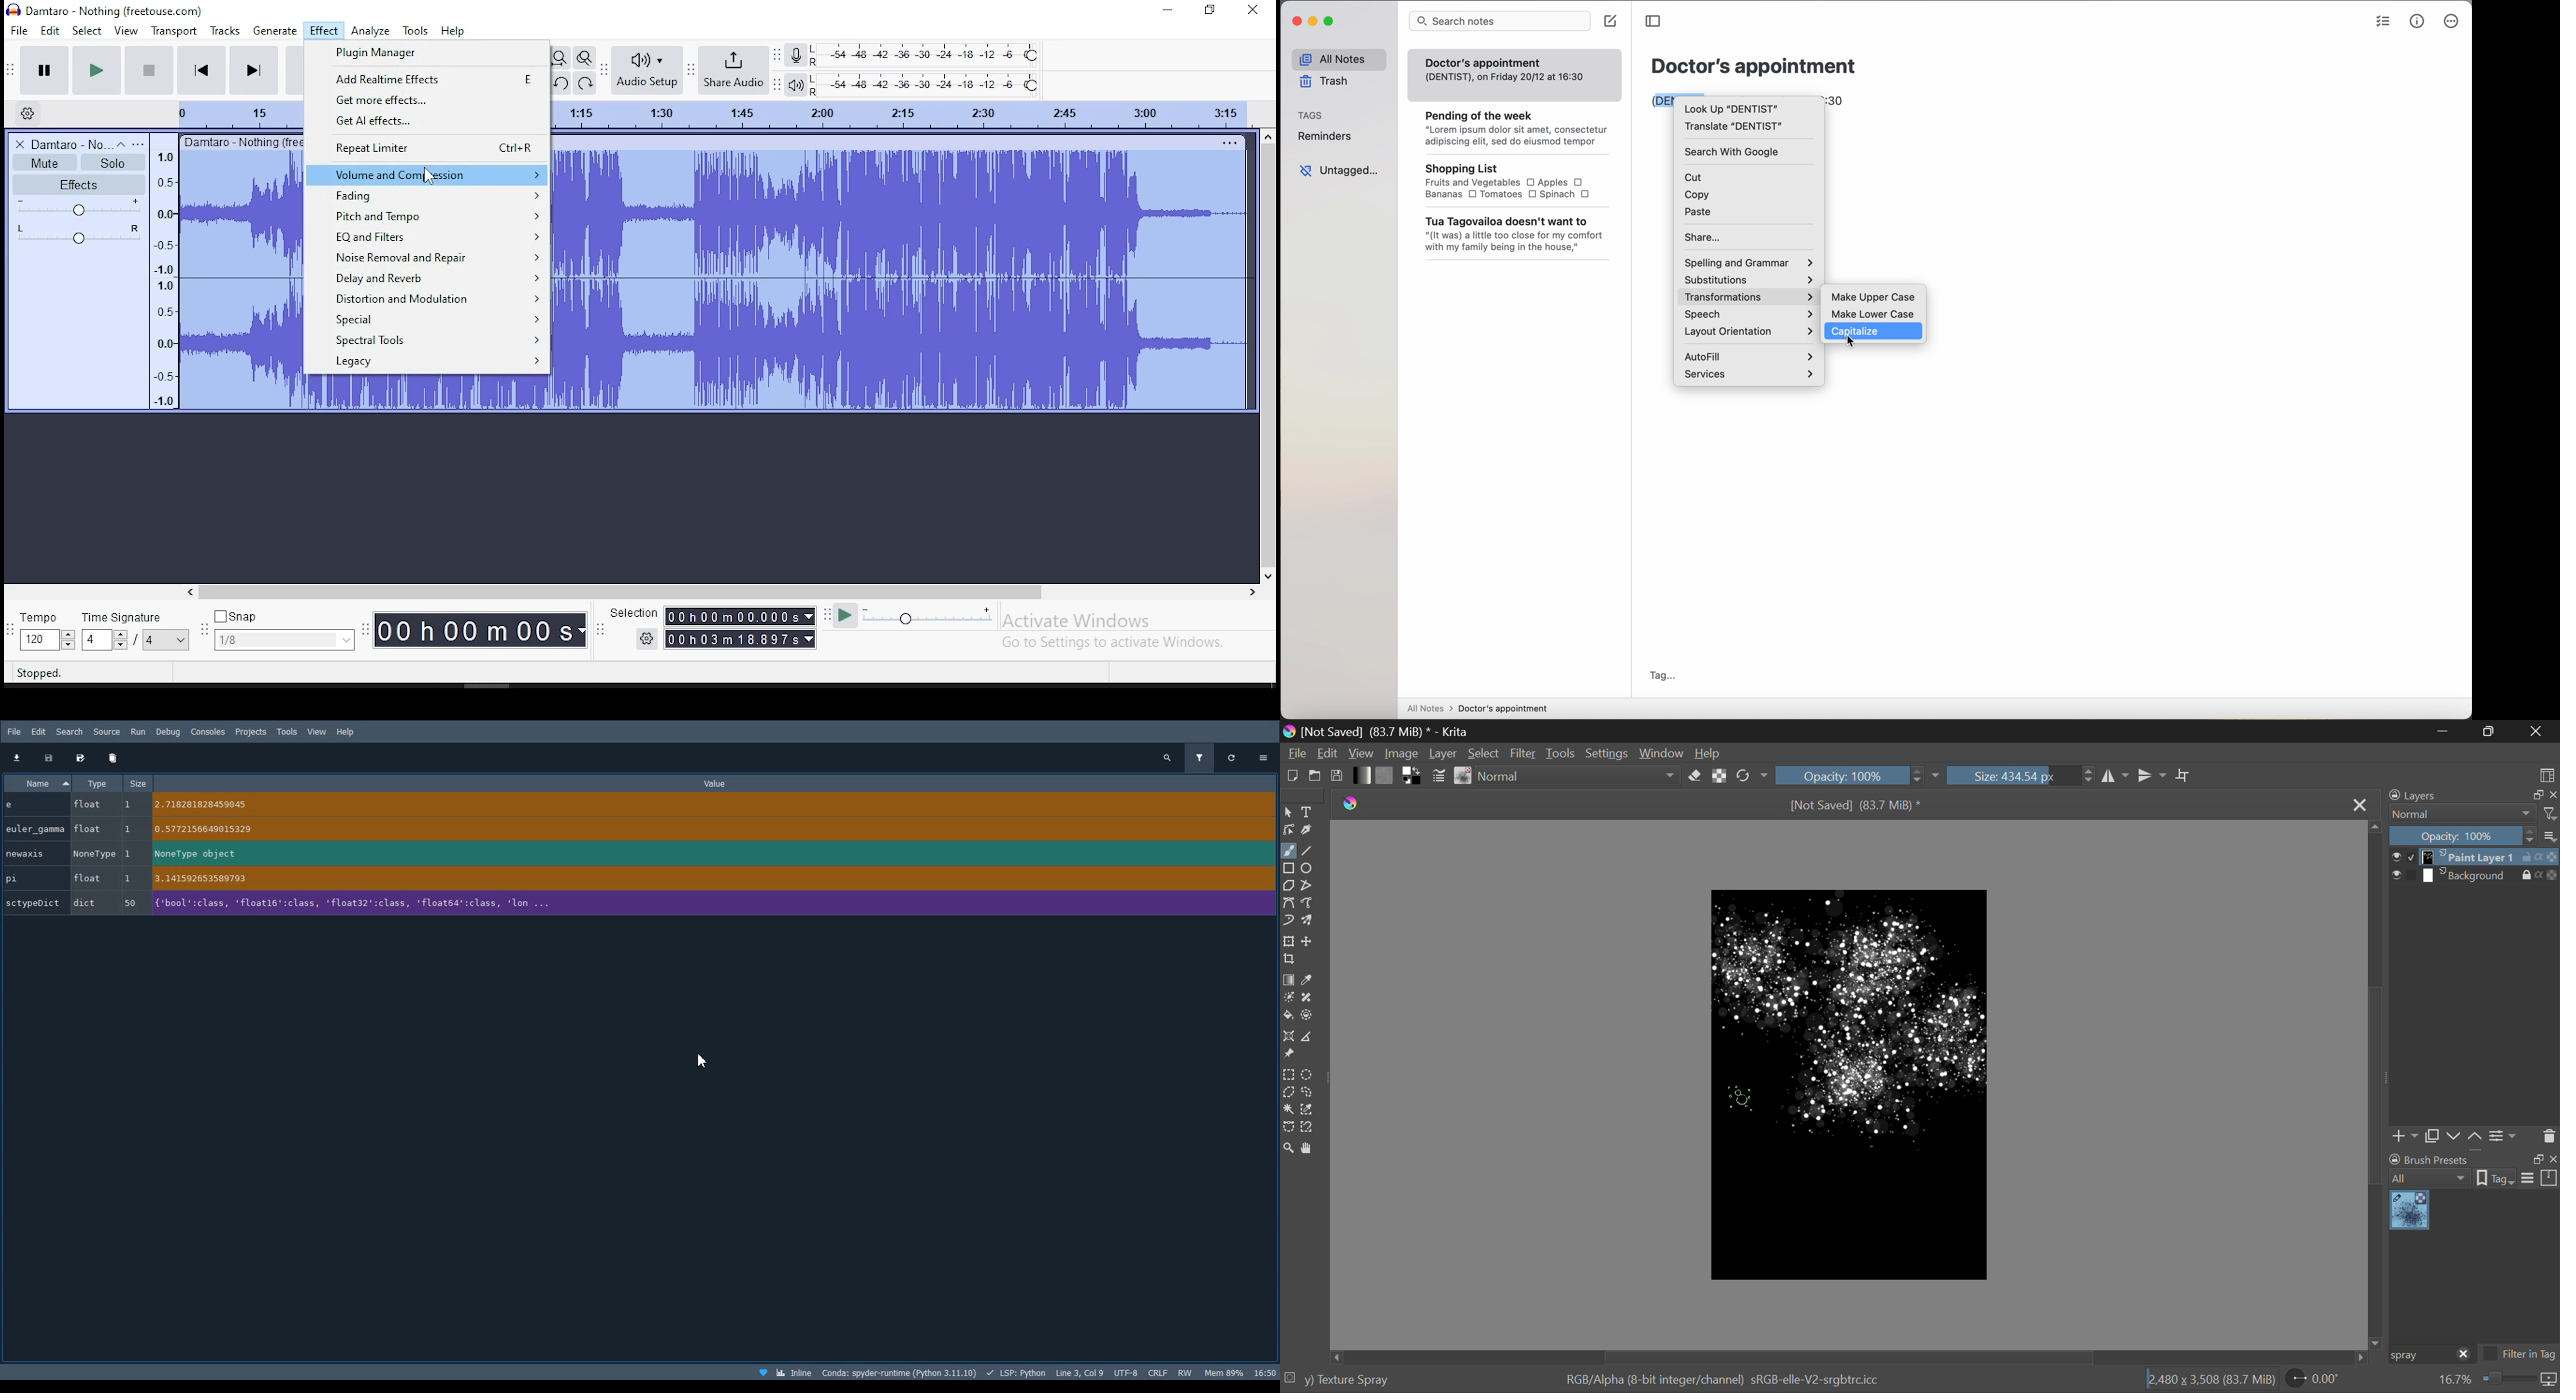 The image size is (2576, 1400). What do you see at coordinates (2152, 775) in the screenshot?
I see `Horizontal Mirror Flip` at bounding box center [2152, 775].